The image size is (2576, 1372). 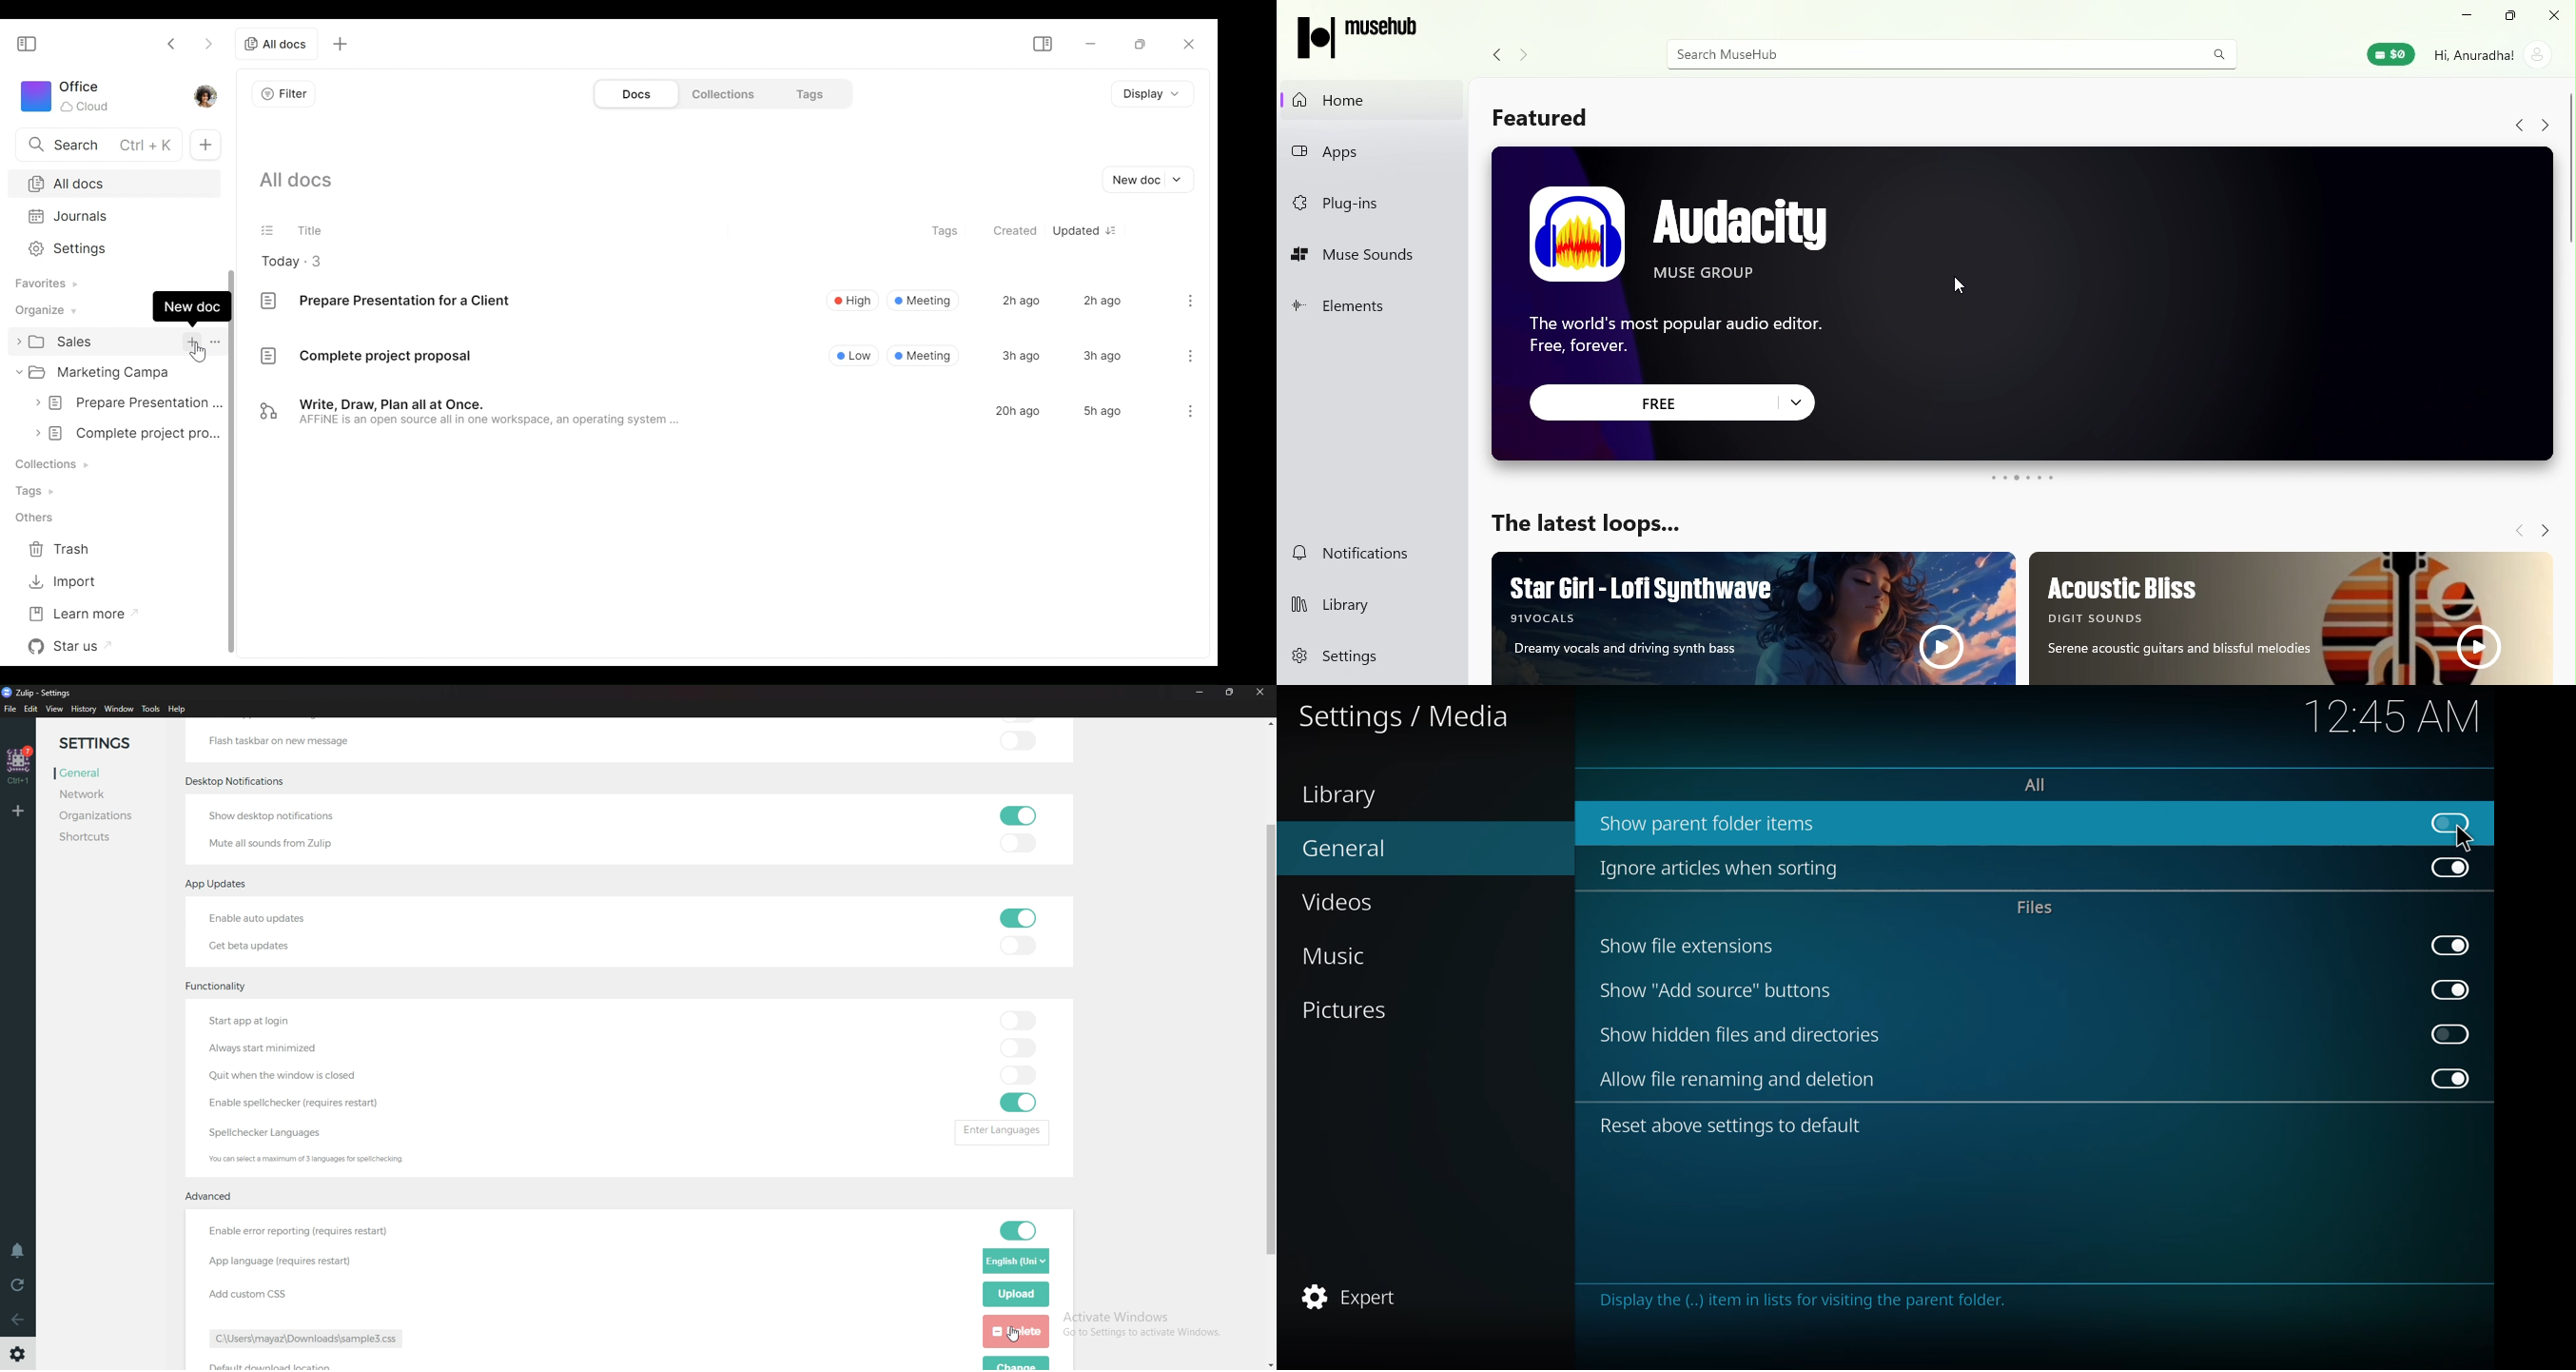 What do you see at coordinates (1715, 821) in the screenshot?
I see `show parent folder items` at bounding box center [1715, 821].